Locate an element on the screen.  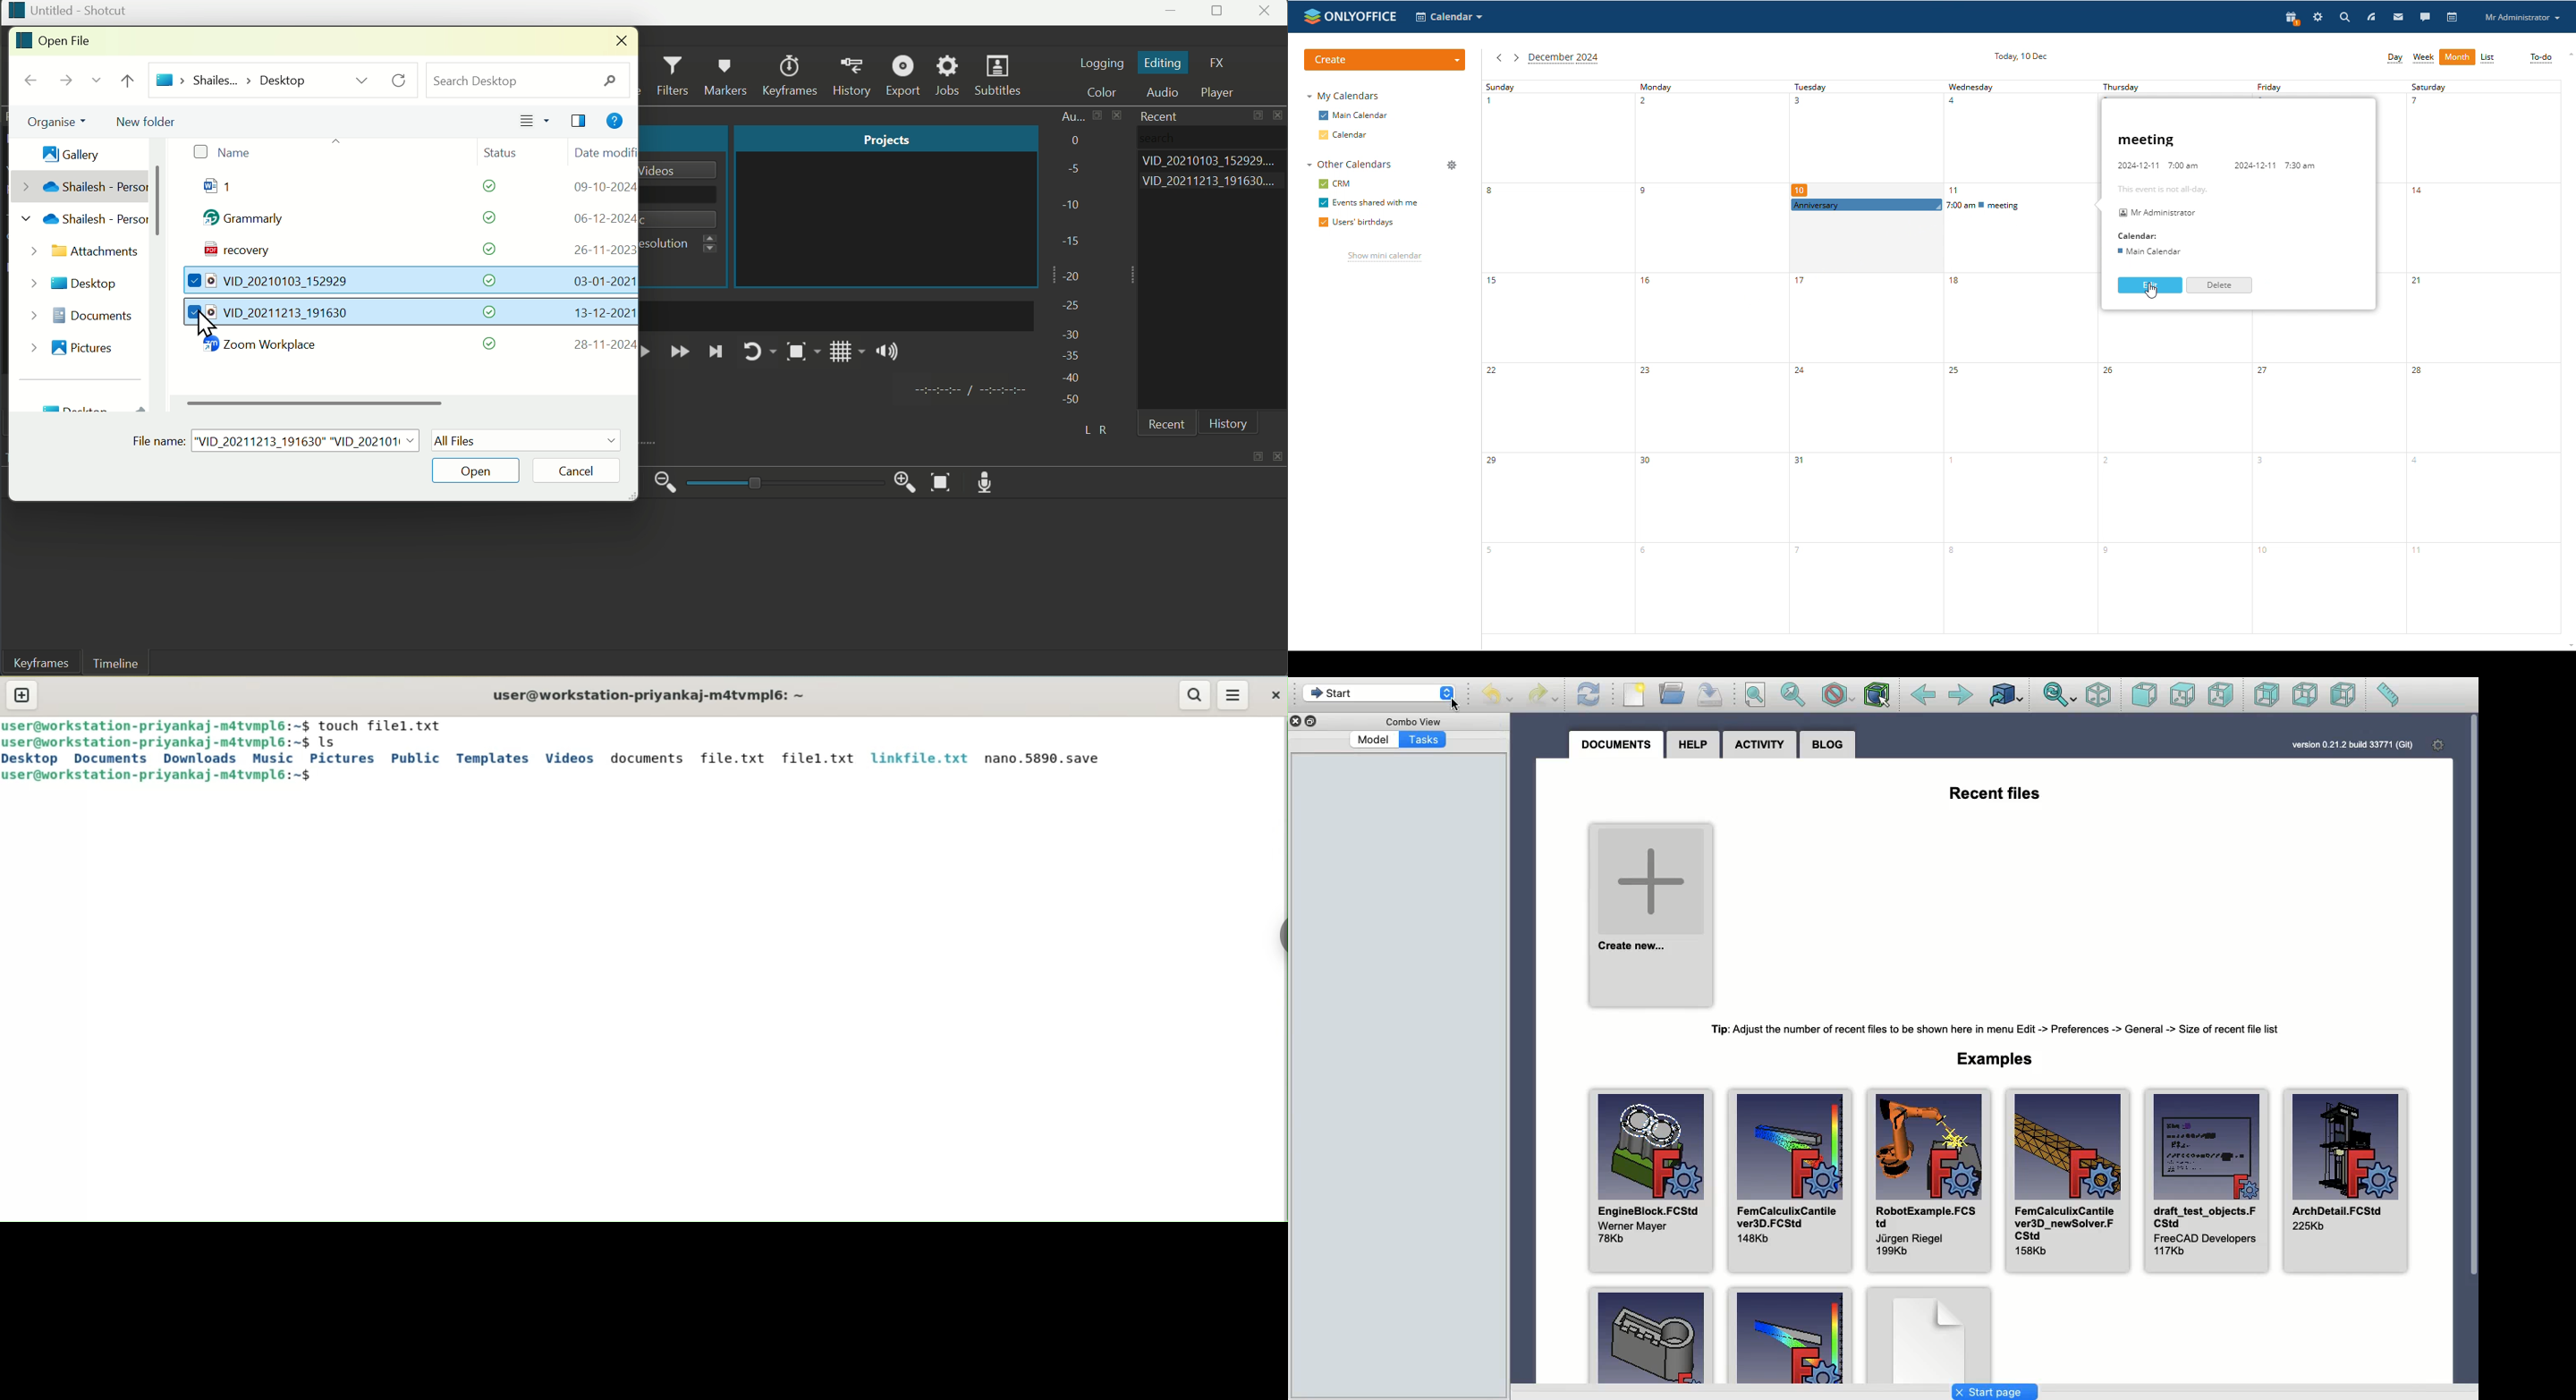
date is located at coordinates (599, 281).